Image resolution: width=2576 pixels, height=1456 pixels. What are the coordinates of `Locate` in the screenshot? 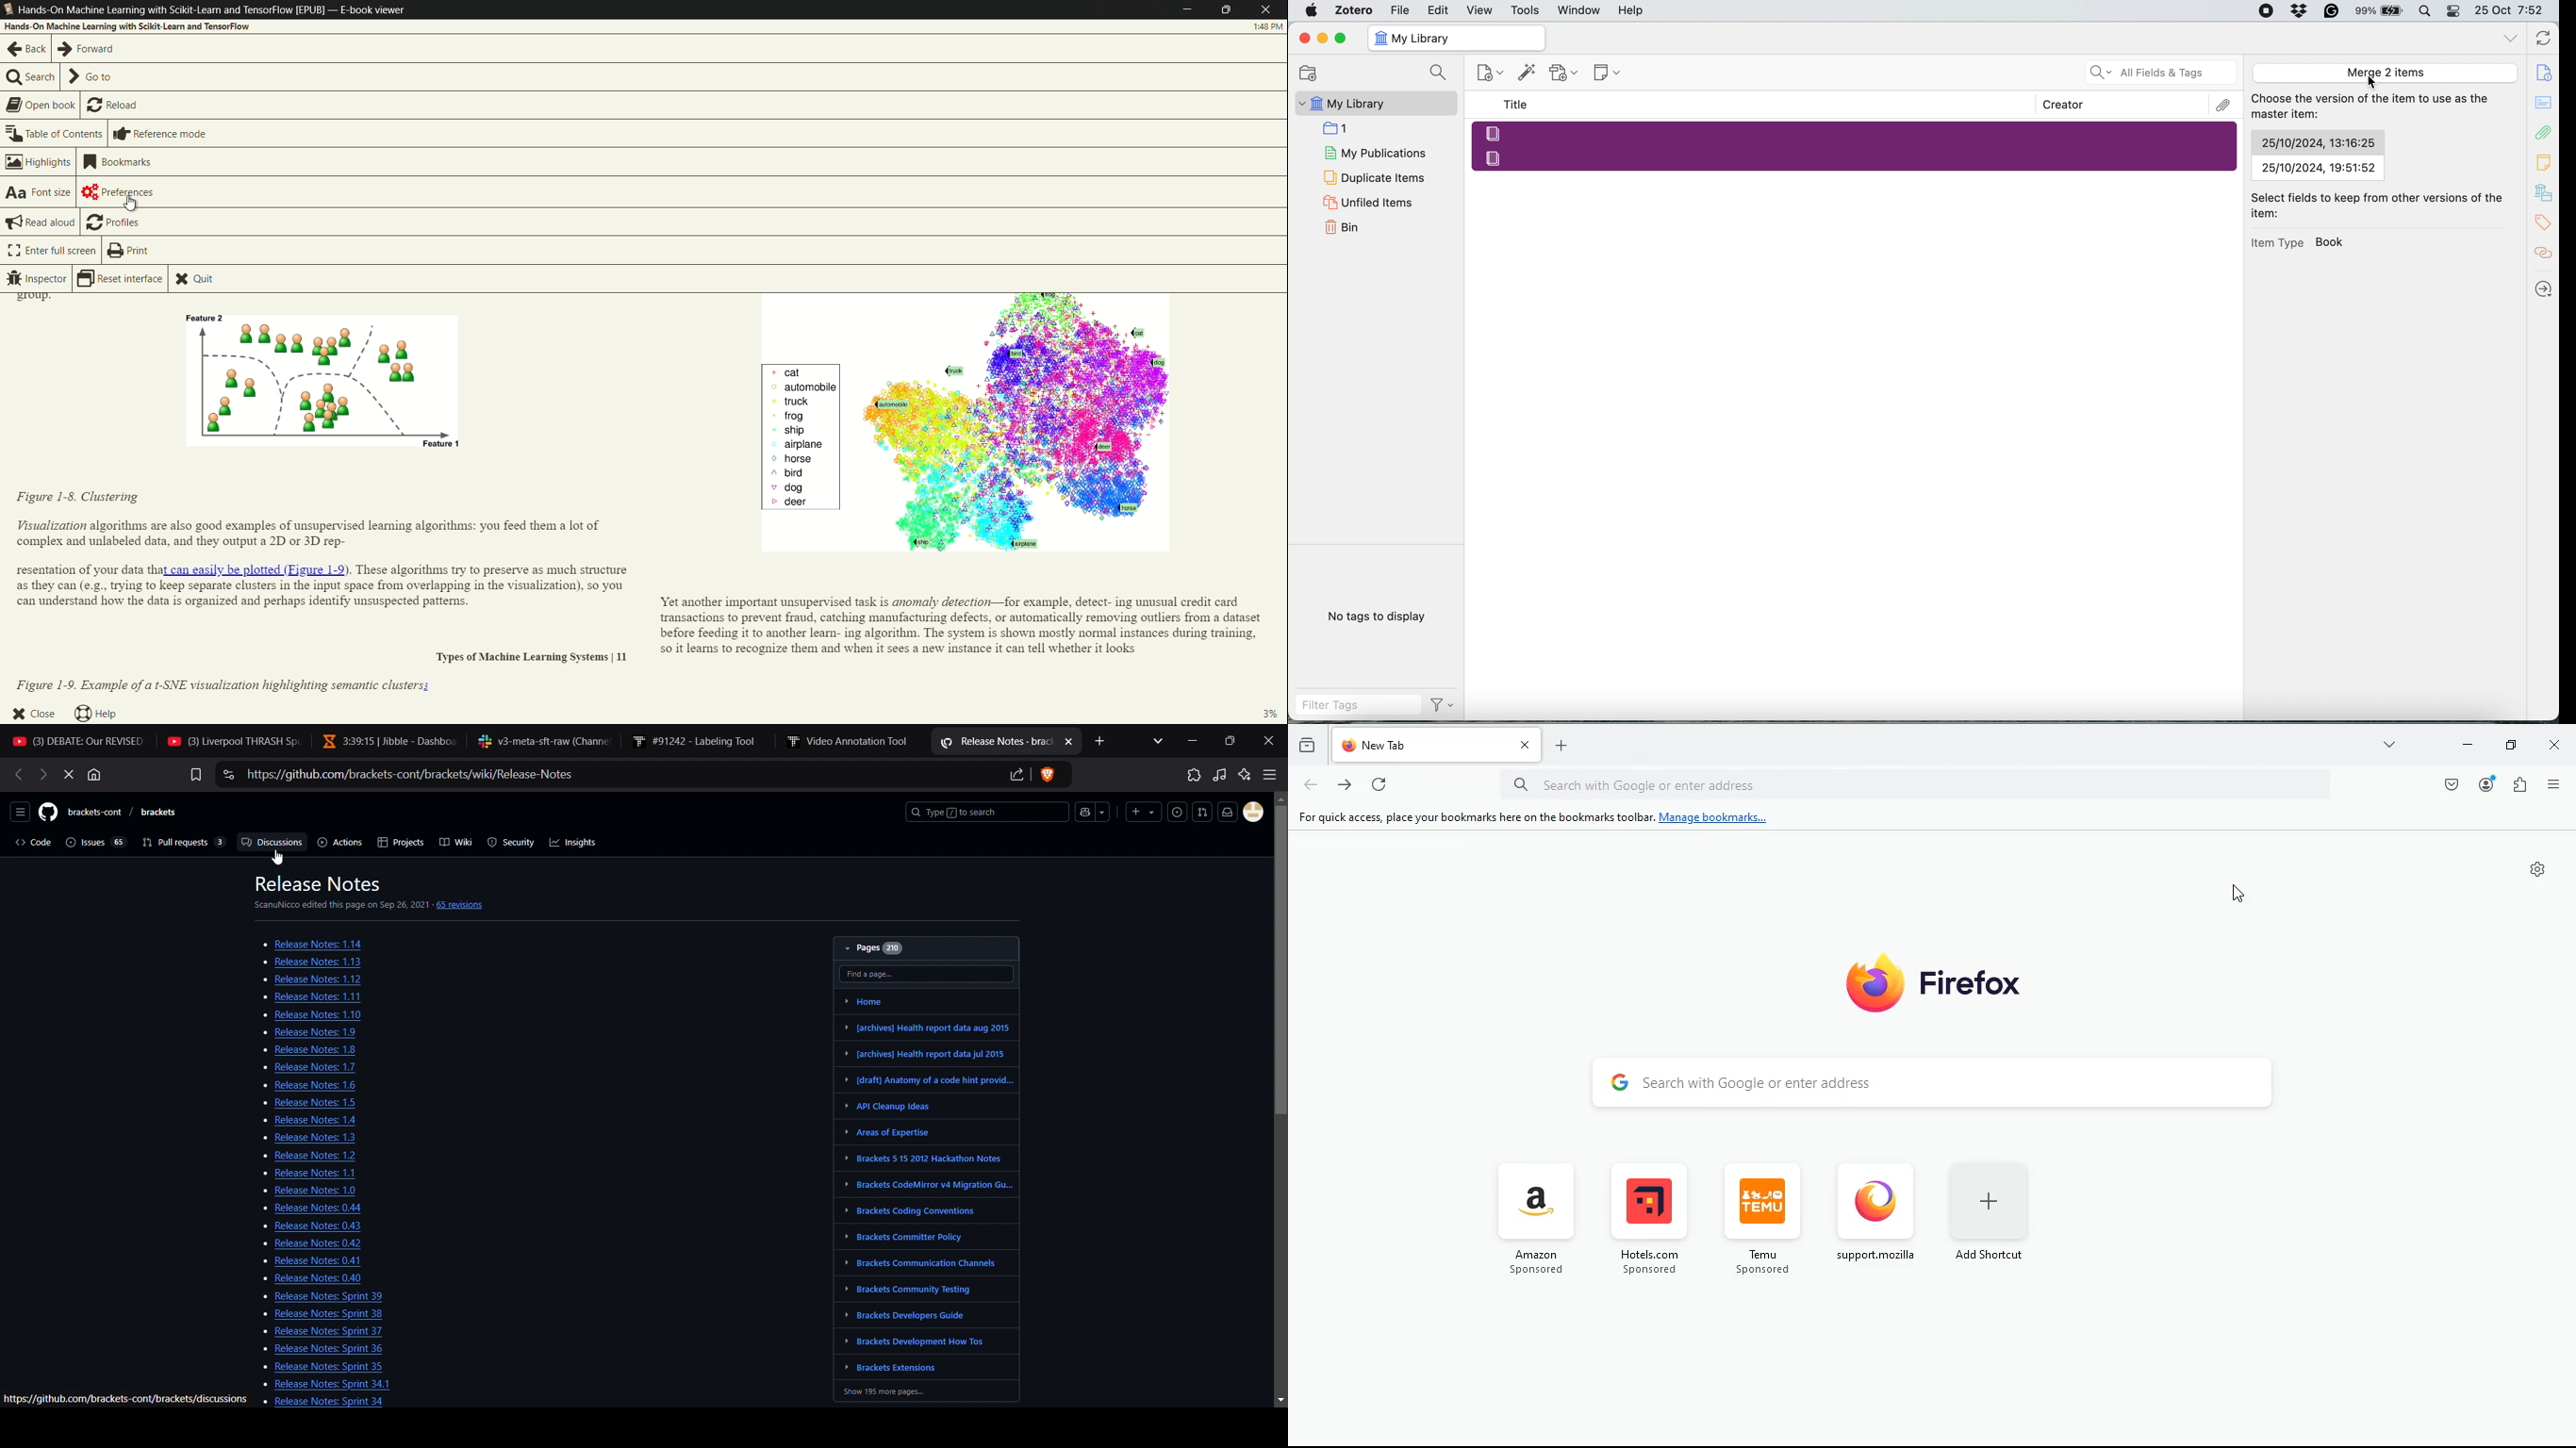 It's located at (2545, 289).